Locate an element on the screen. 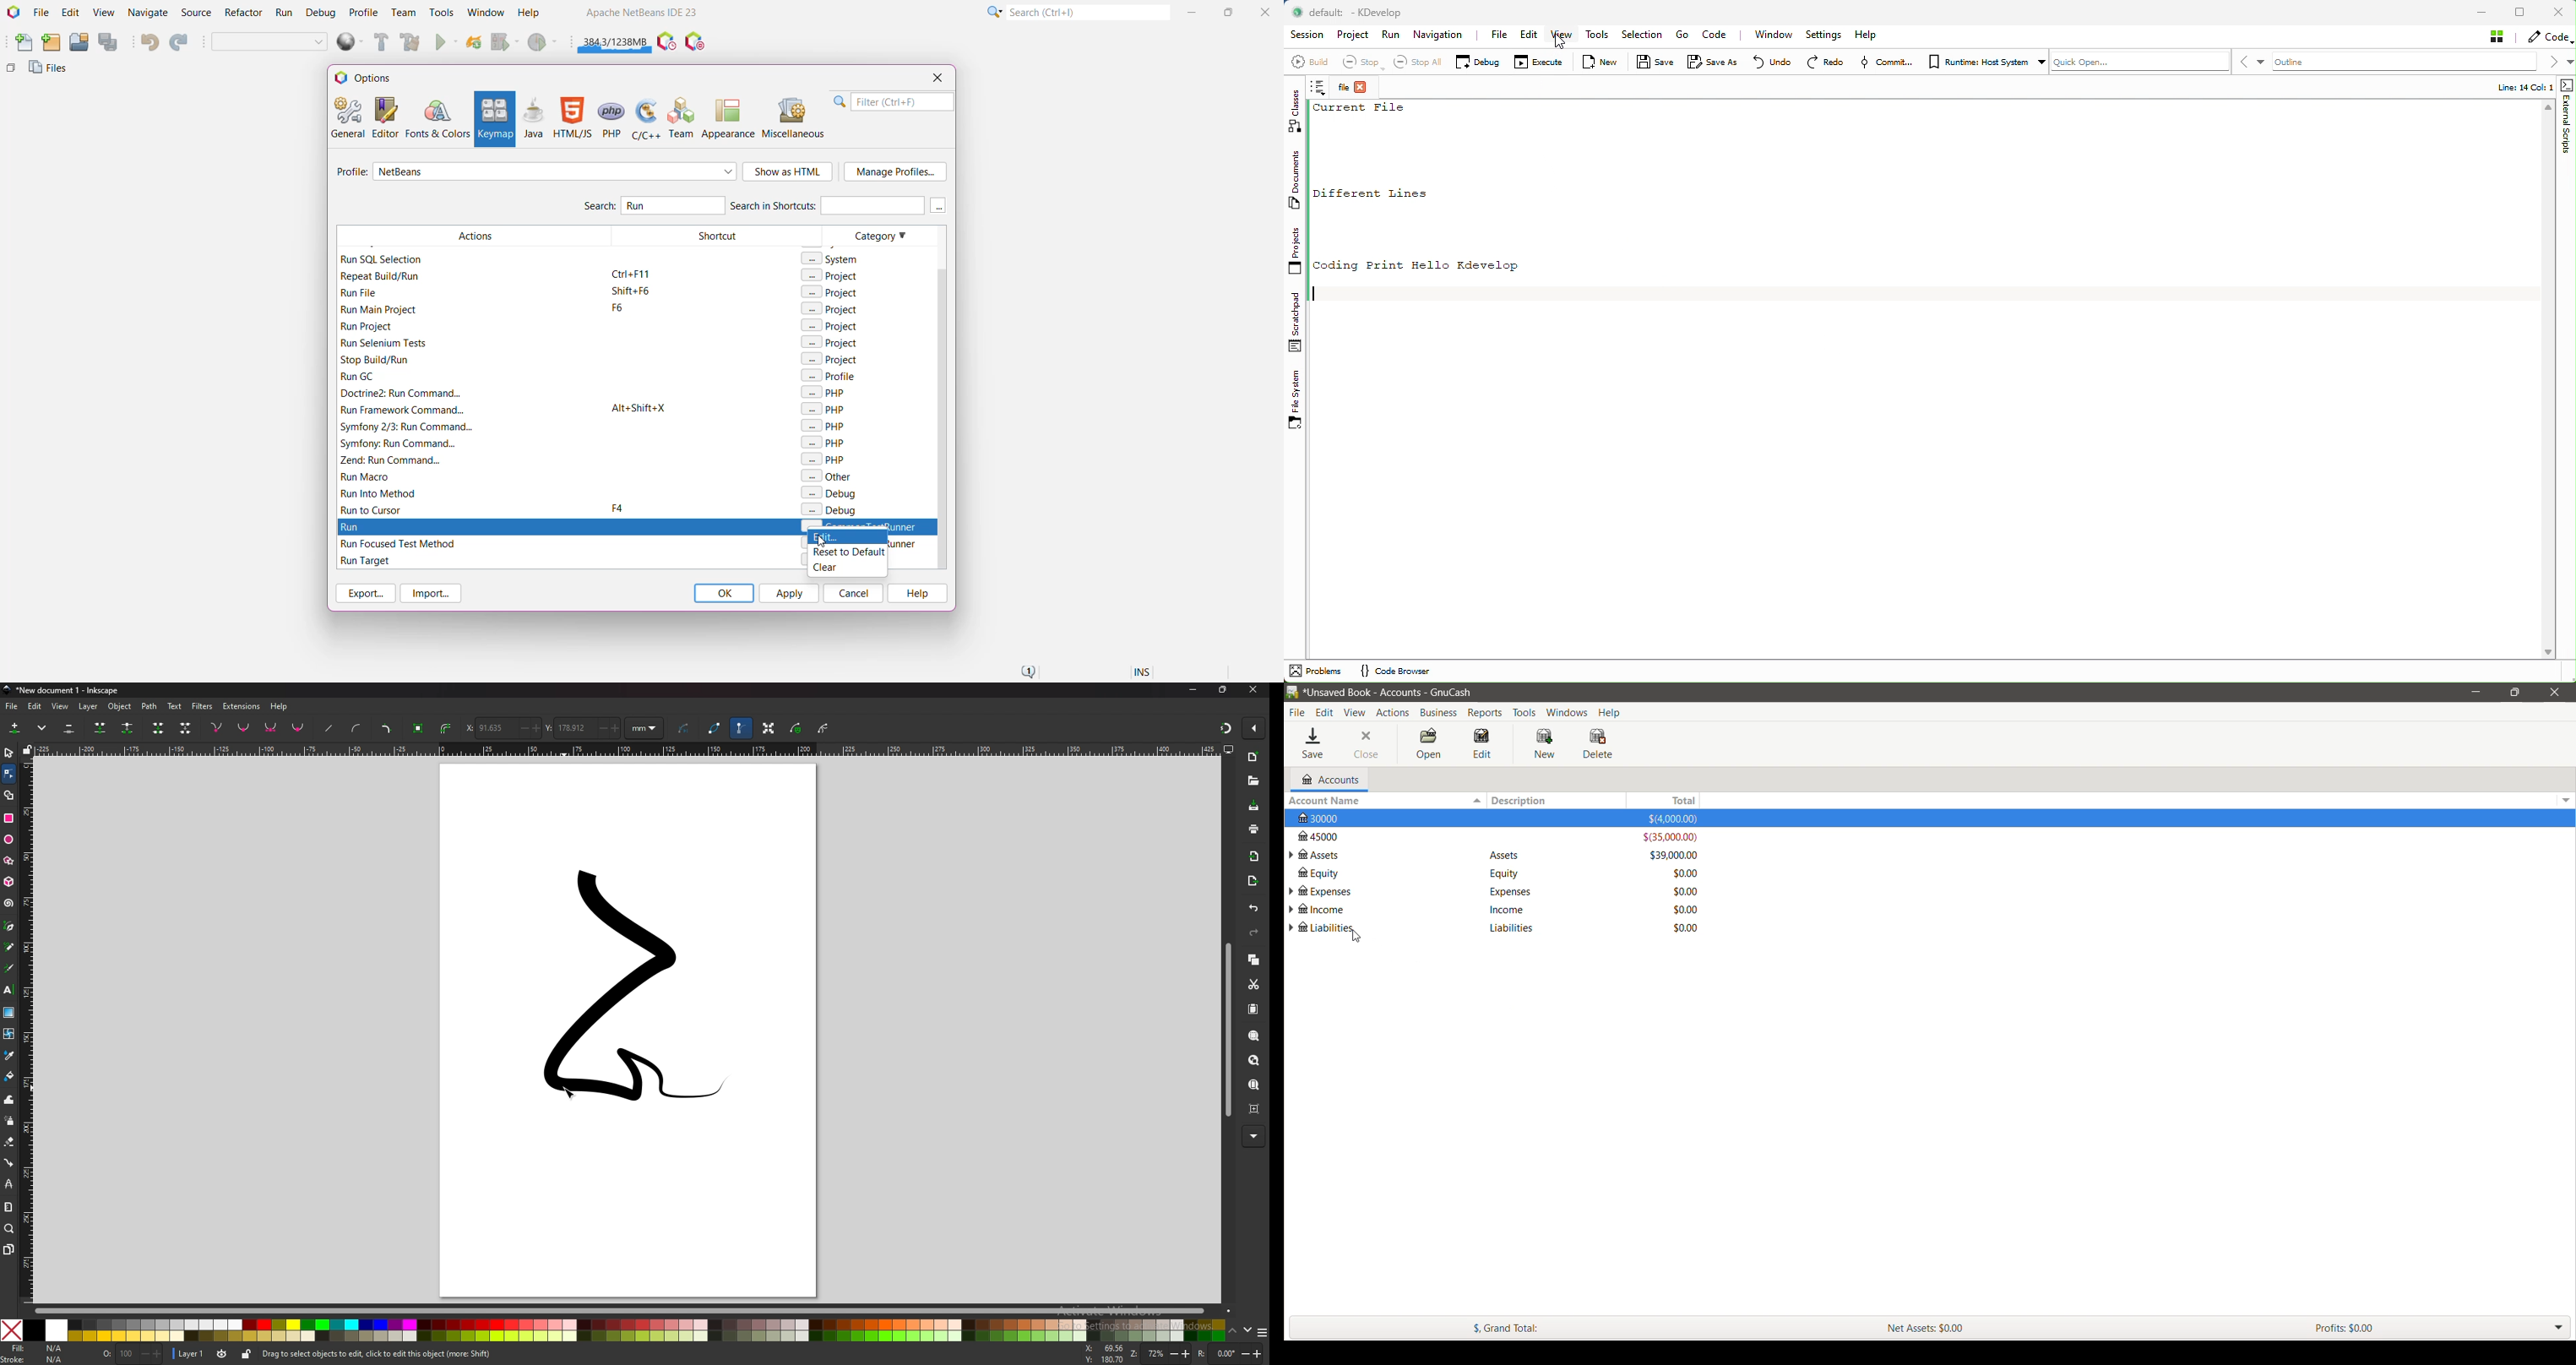 This screenshot has width=2576, height=1372. Open is located at coordinates (1427, 744).